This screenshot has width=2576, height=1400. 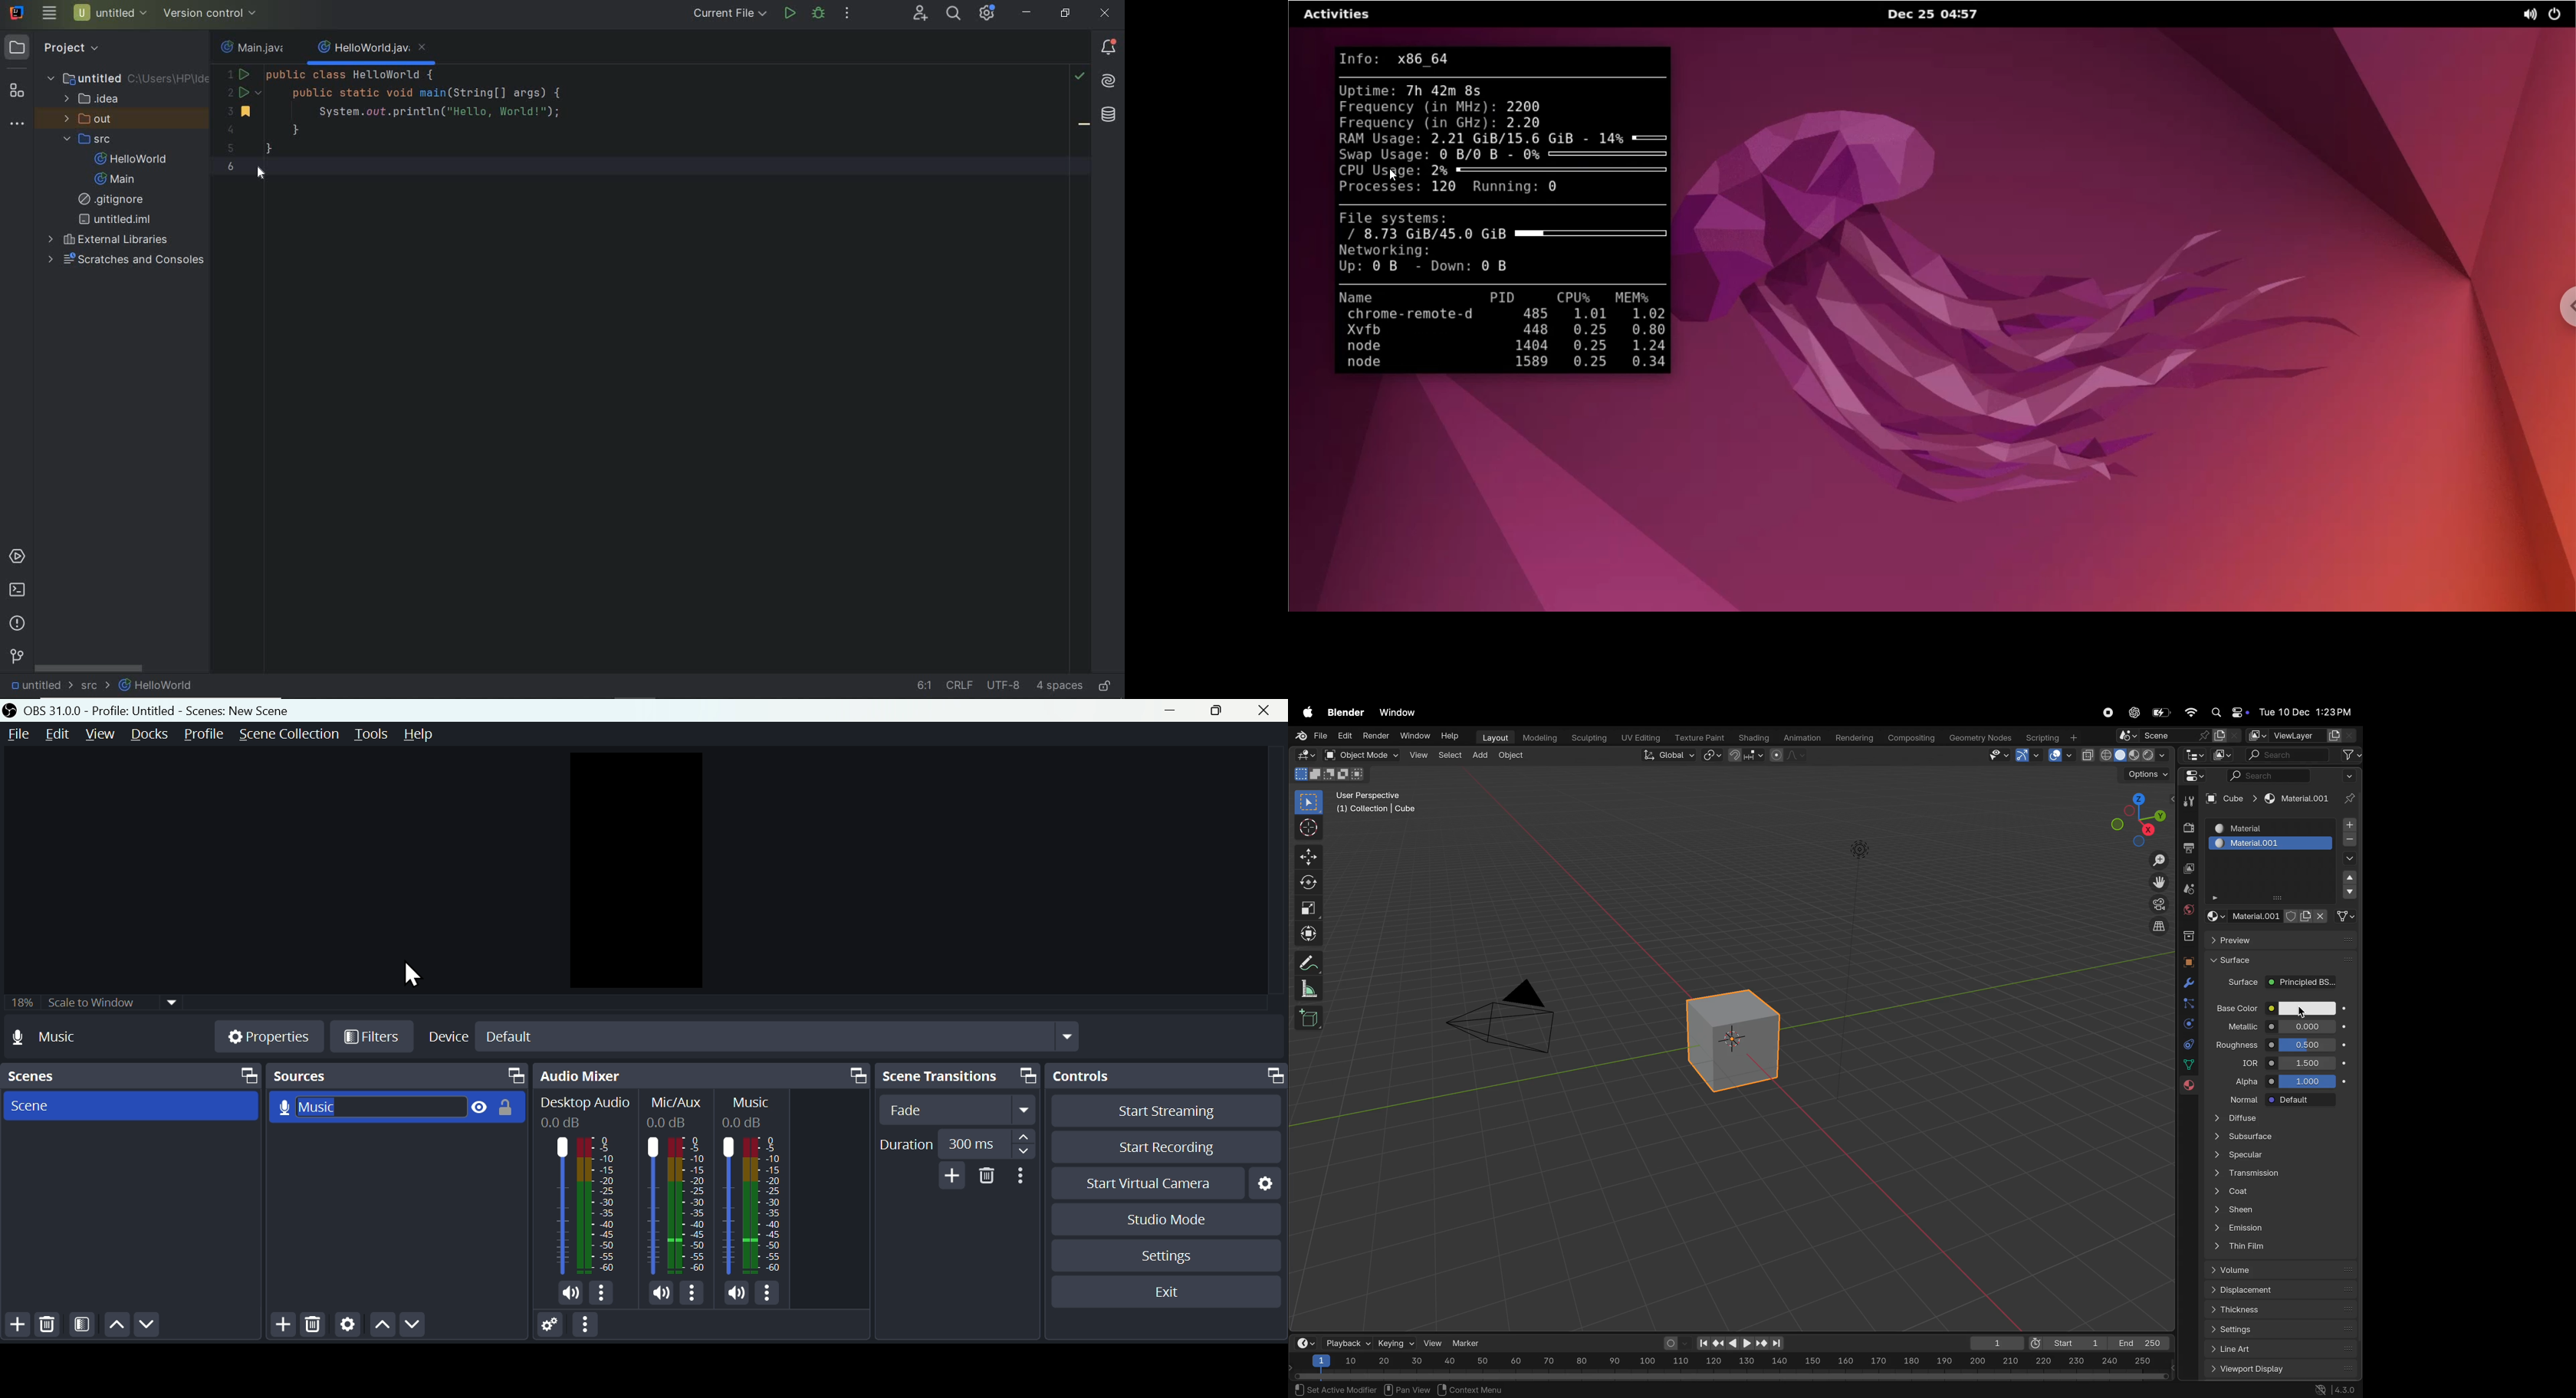 What do you see at coordinates (1698, 734) in the screenshot?
I see `texture paint` at bounding box center [1698, 734].